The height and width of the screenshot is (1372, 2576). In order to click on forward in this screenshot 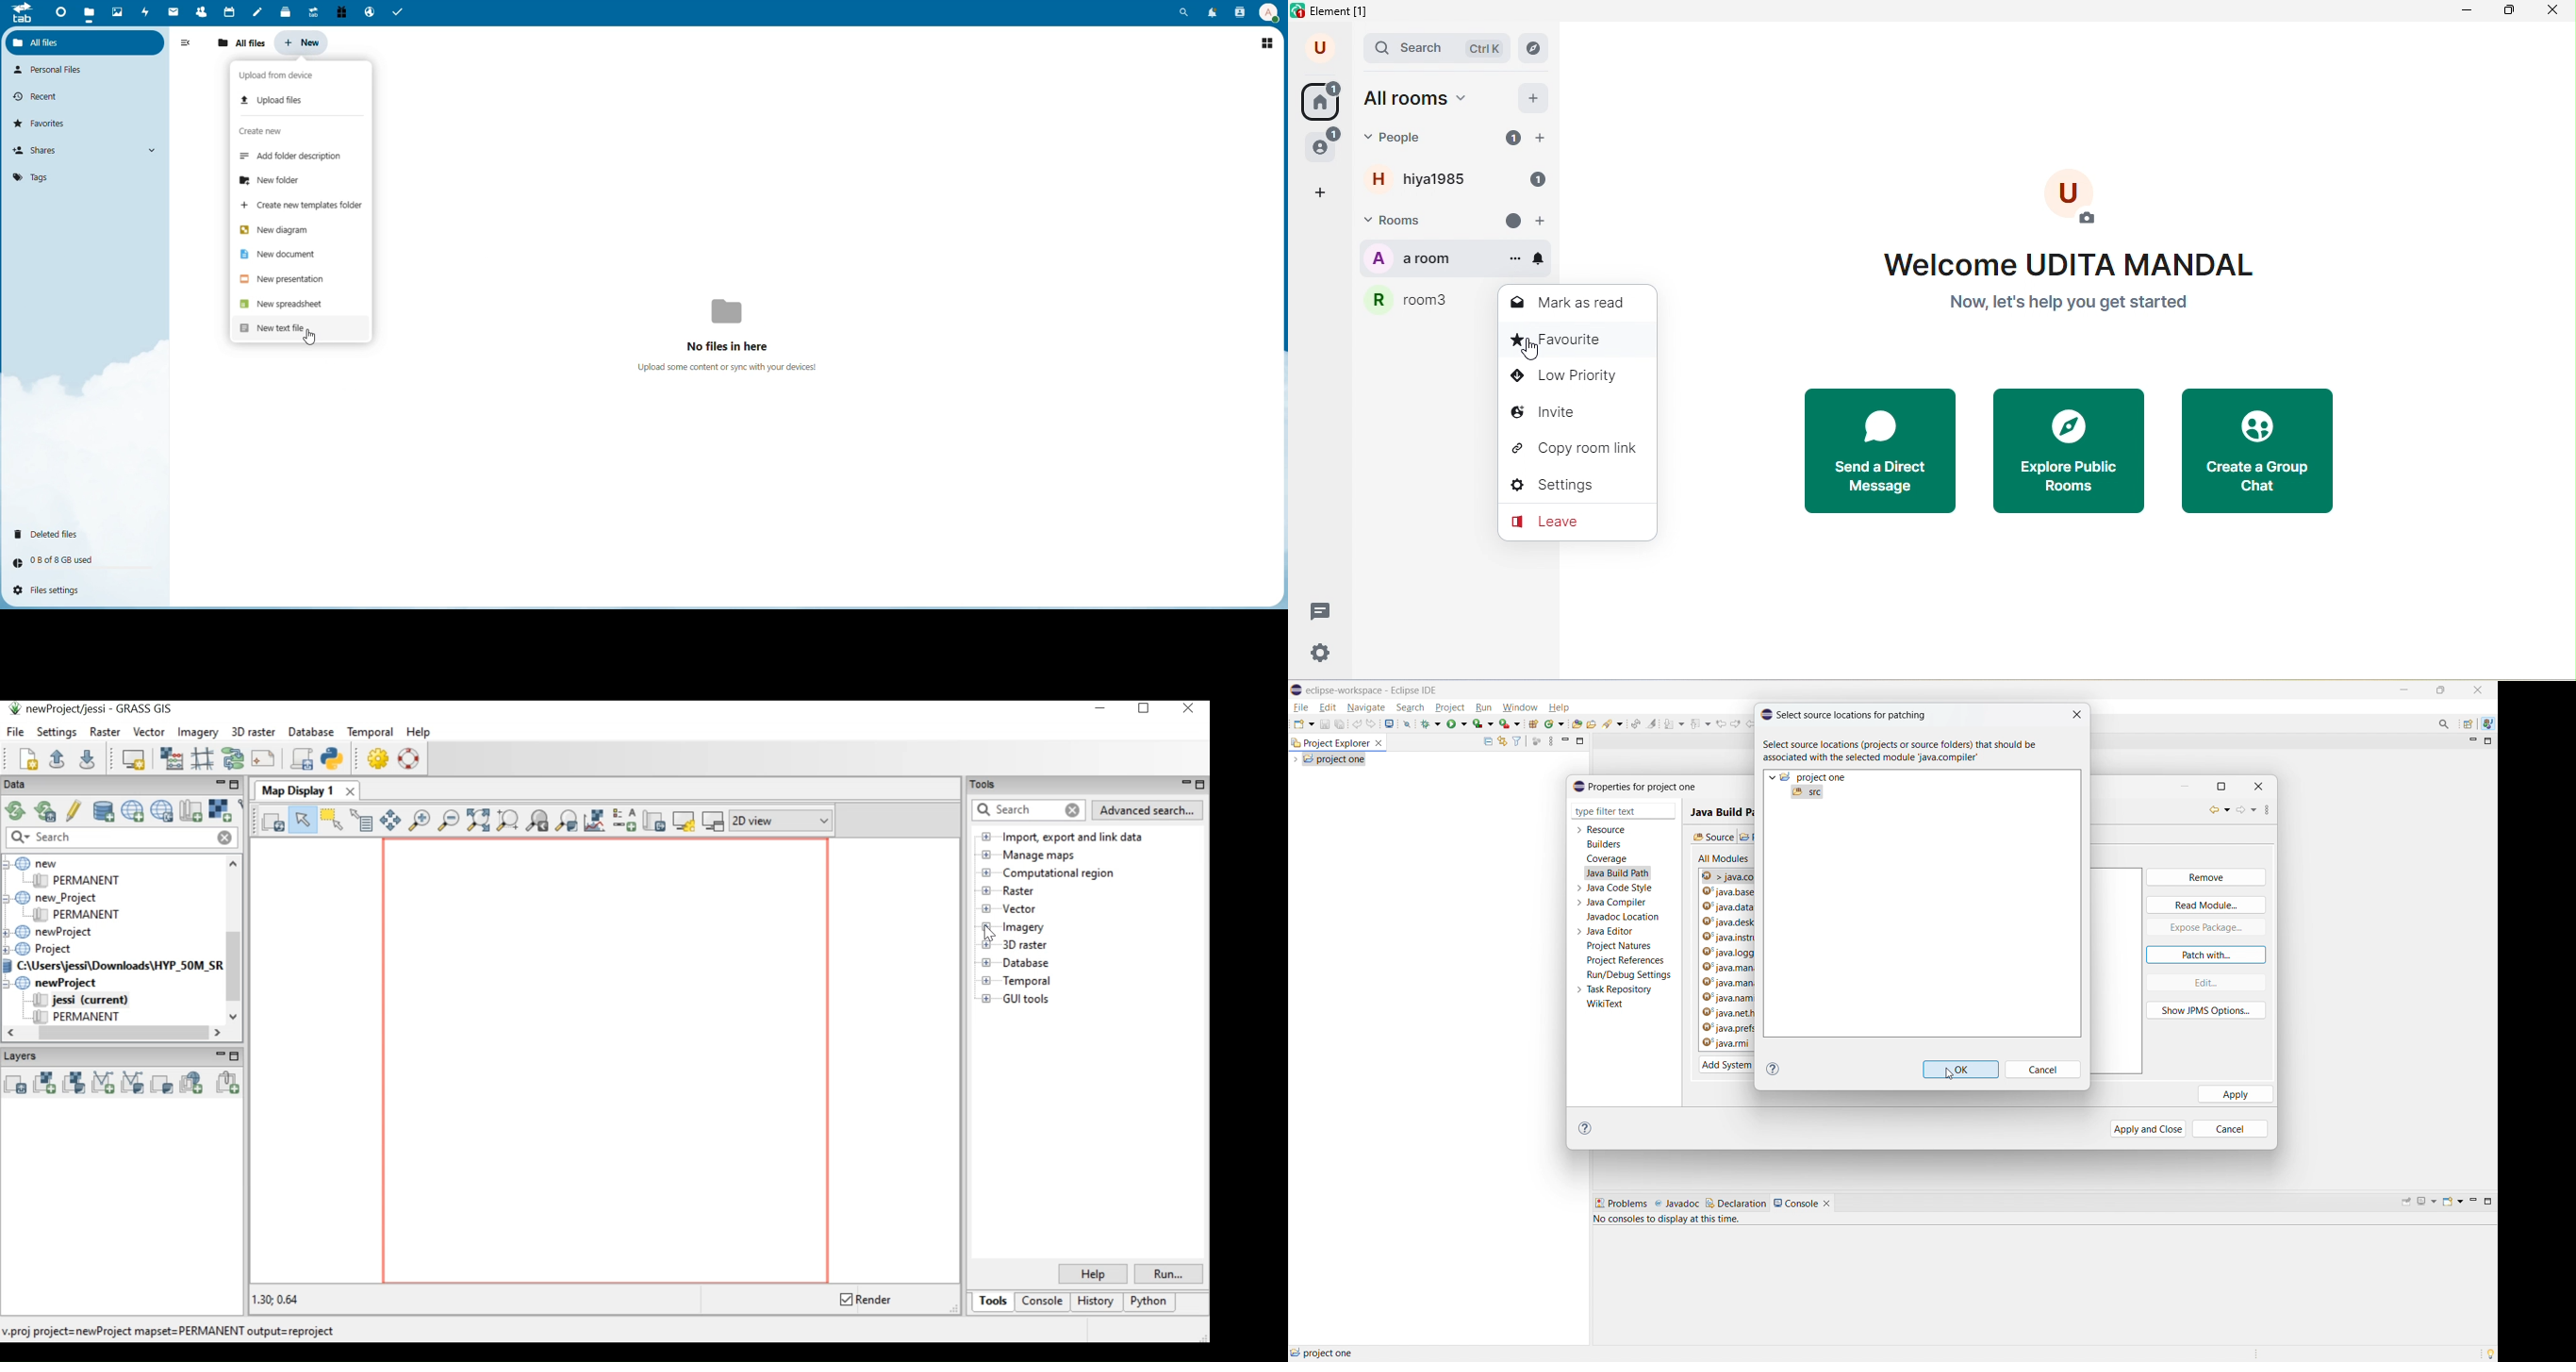, I will do `click(2247, 812)`.